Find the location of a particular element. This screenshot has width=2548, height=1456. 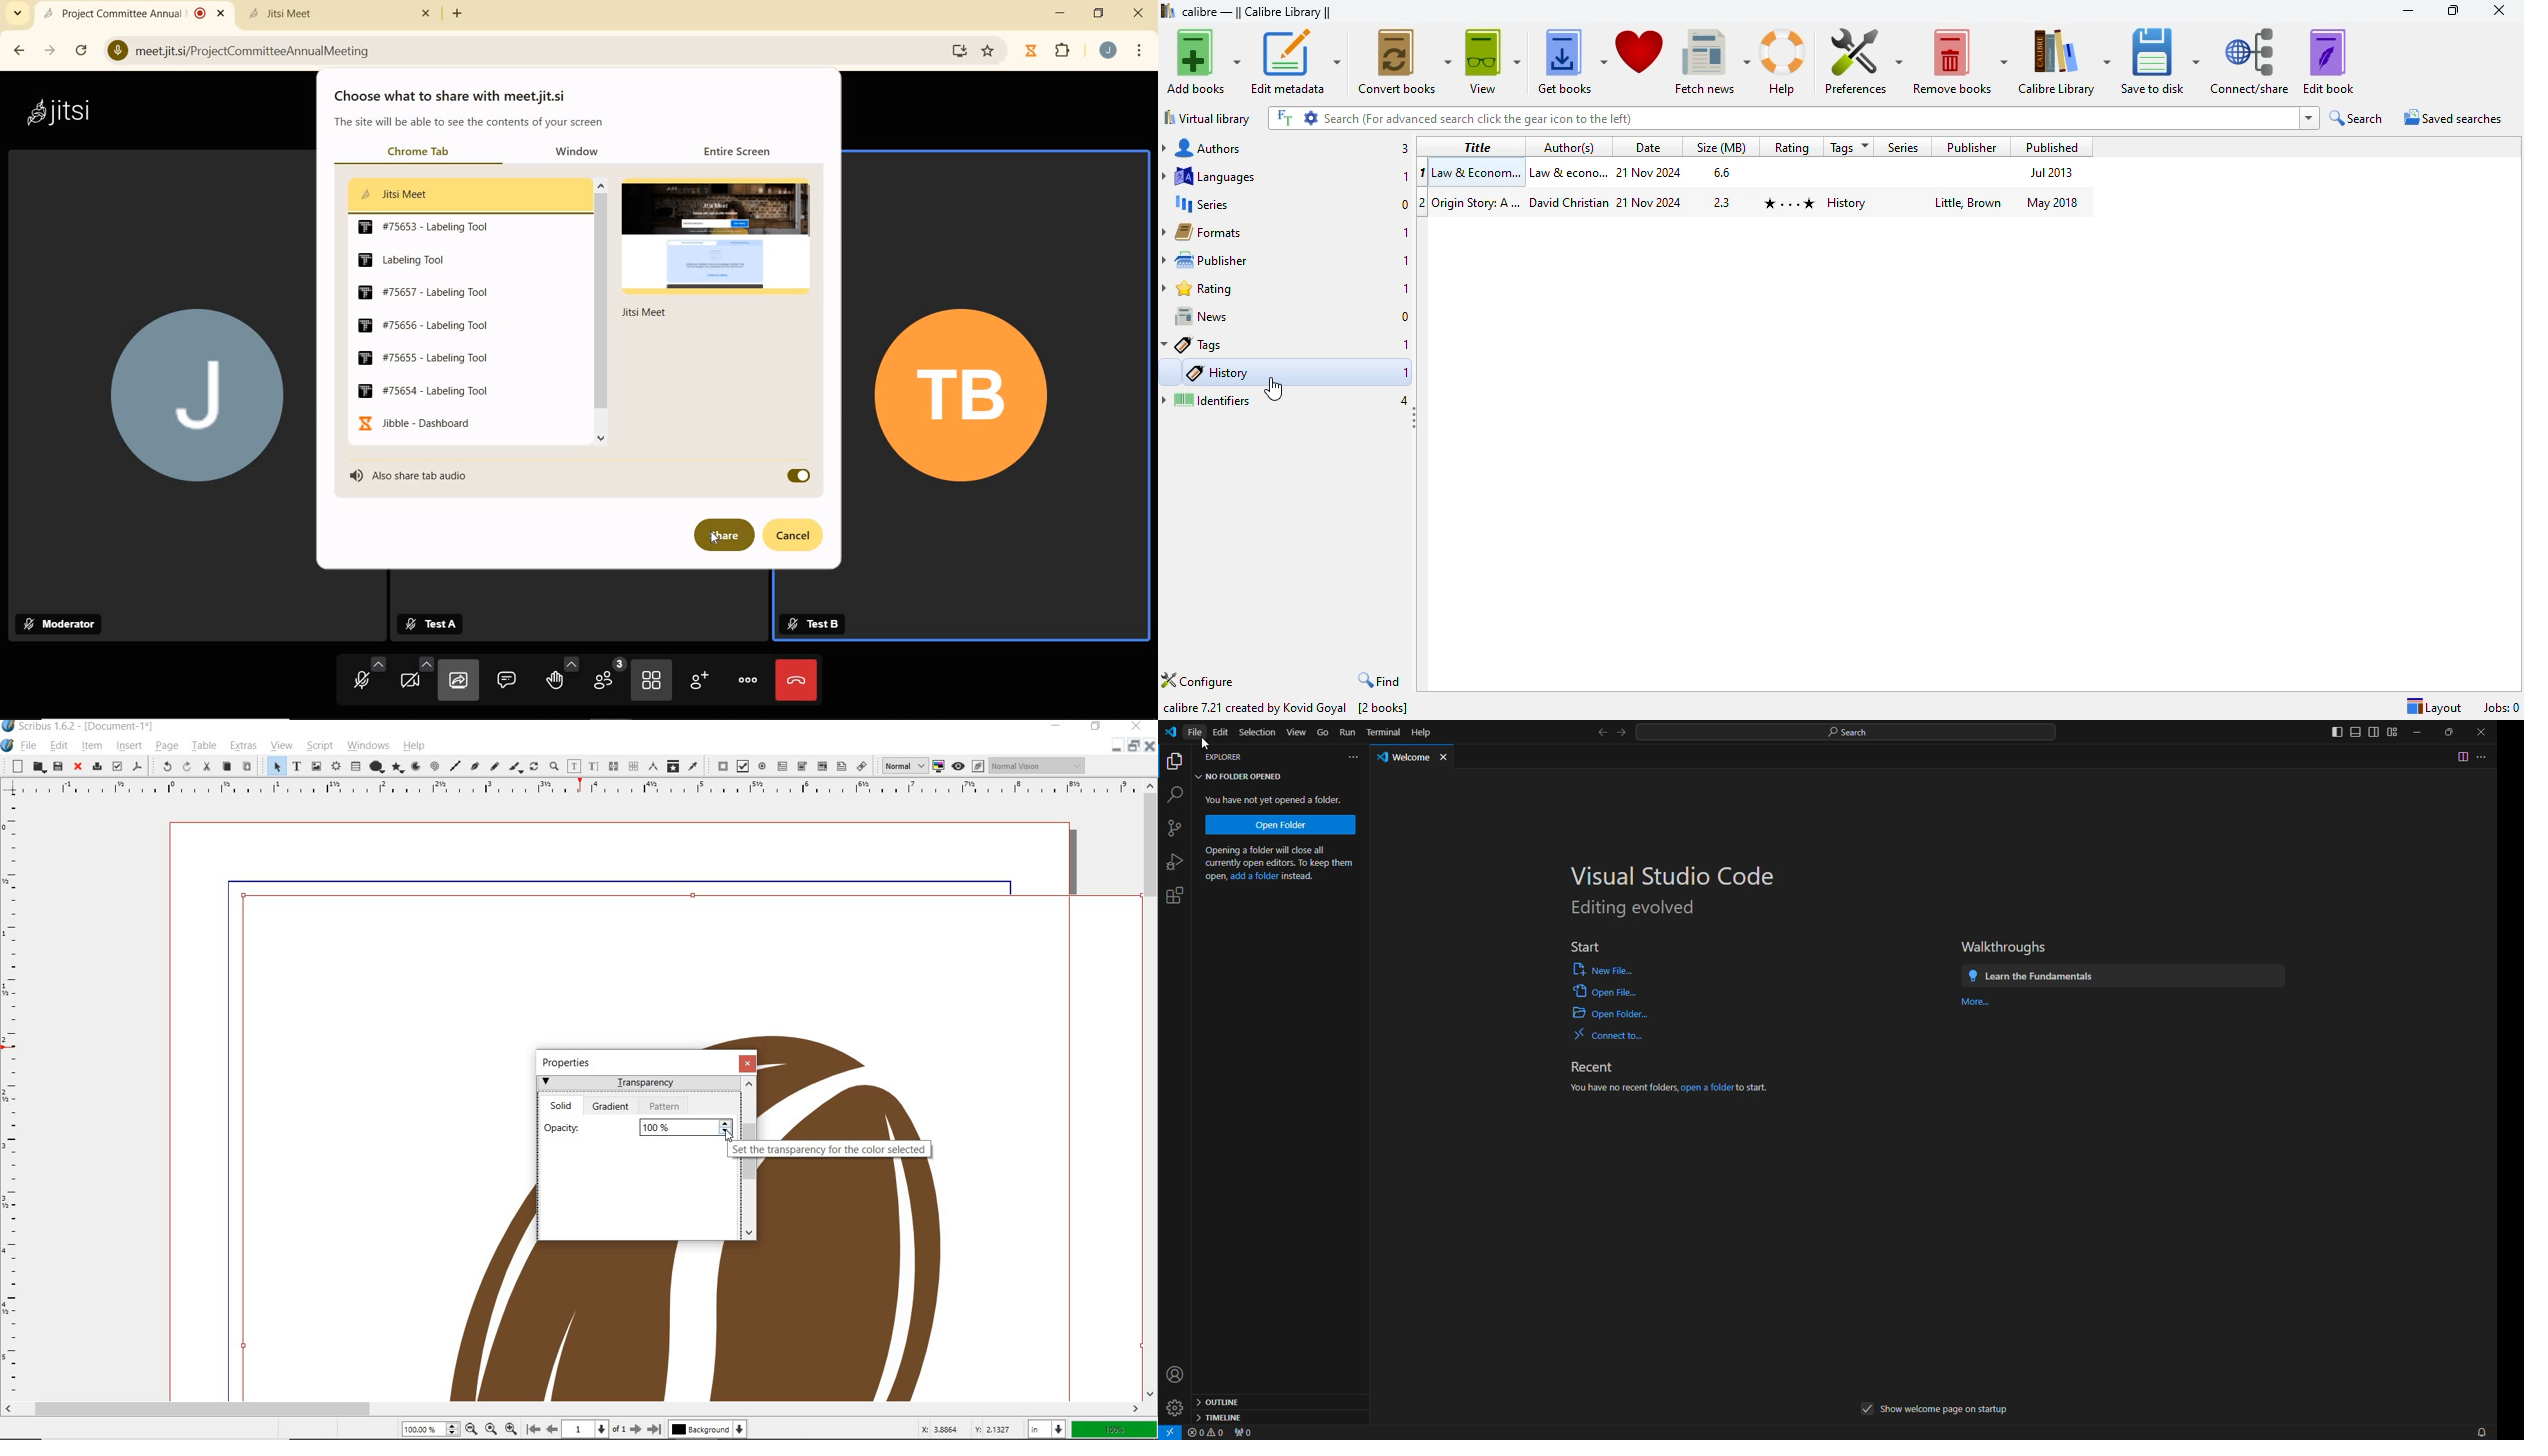

Rating is located at coordinates (1791, 147).